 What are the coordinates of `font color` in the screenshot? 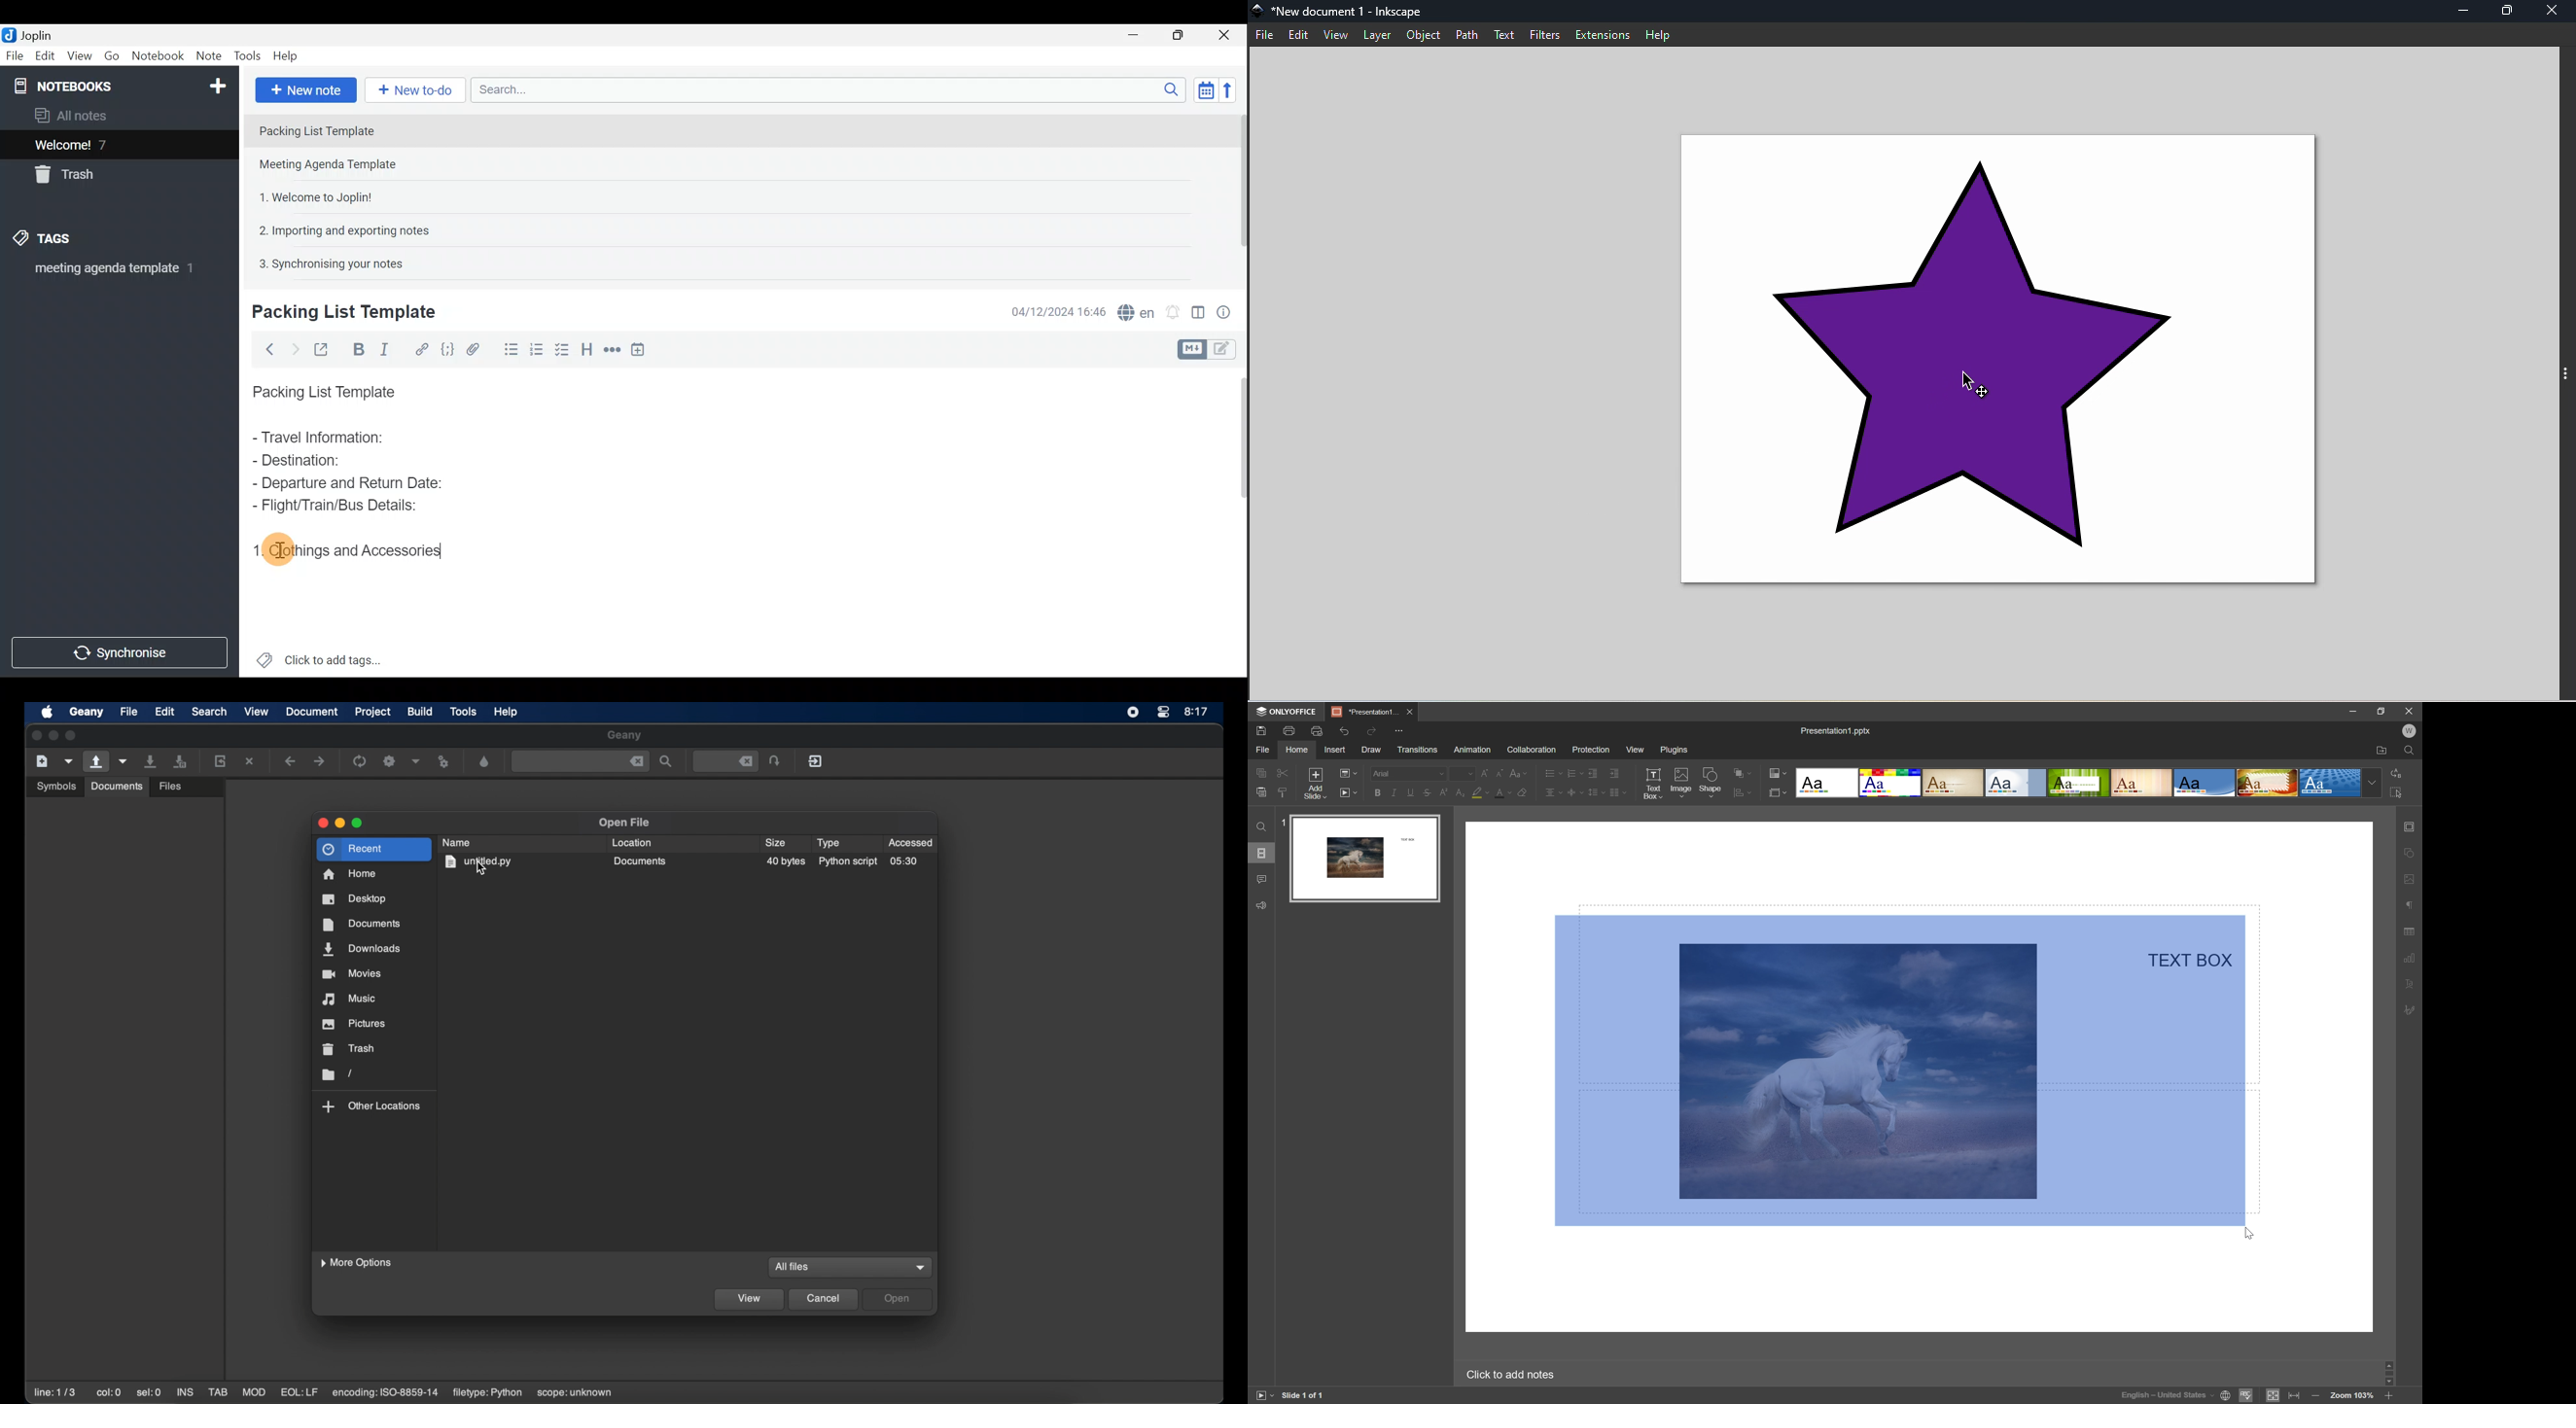 It's located at (1505, 793).